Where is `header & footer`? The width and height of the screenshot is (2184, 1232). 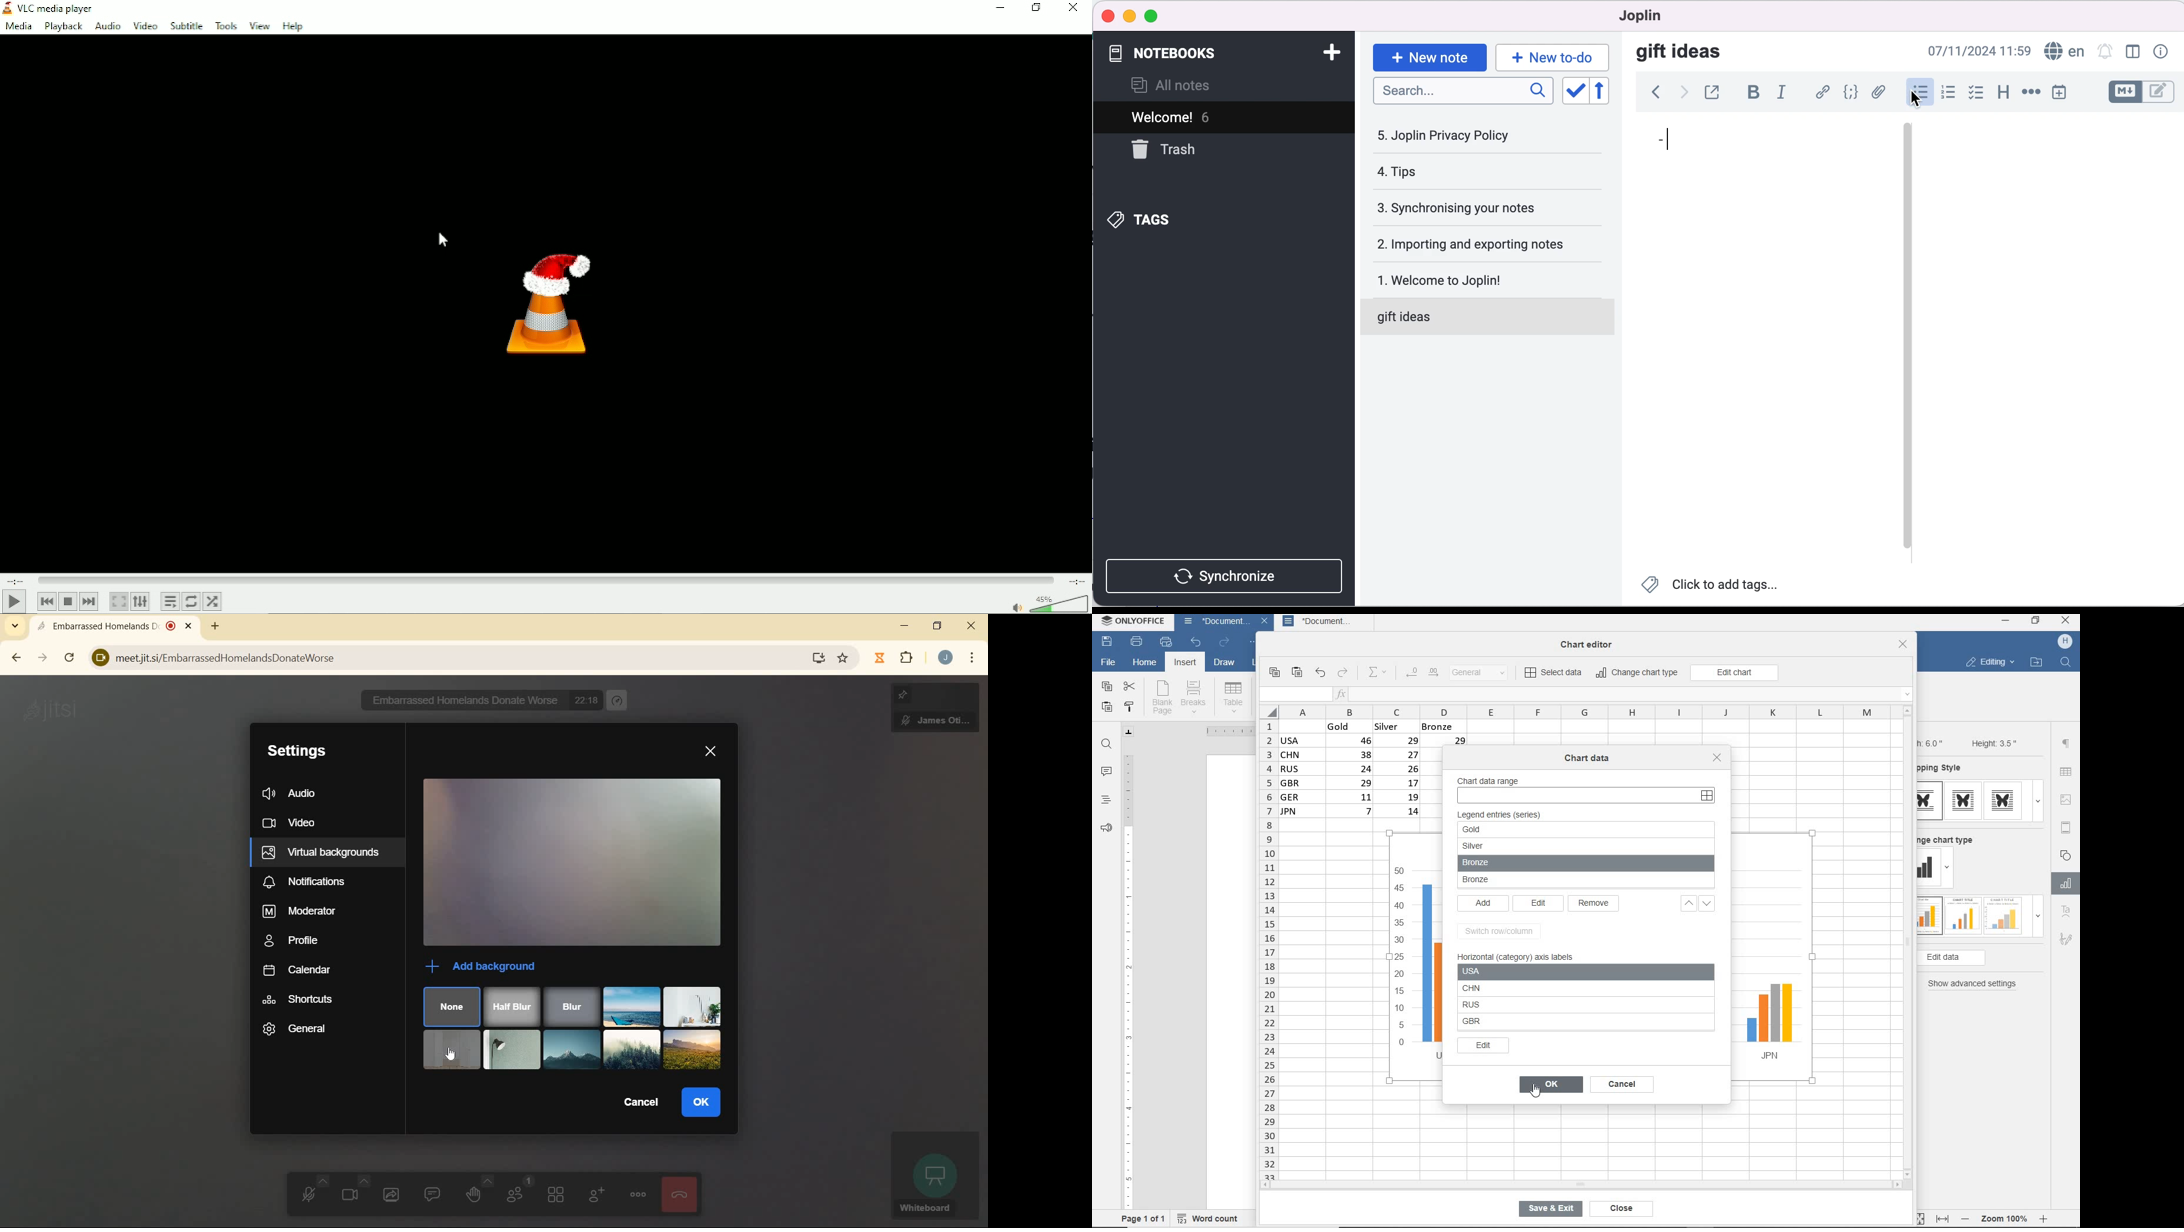
header & footer is located at coordinates (2065, 827).